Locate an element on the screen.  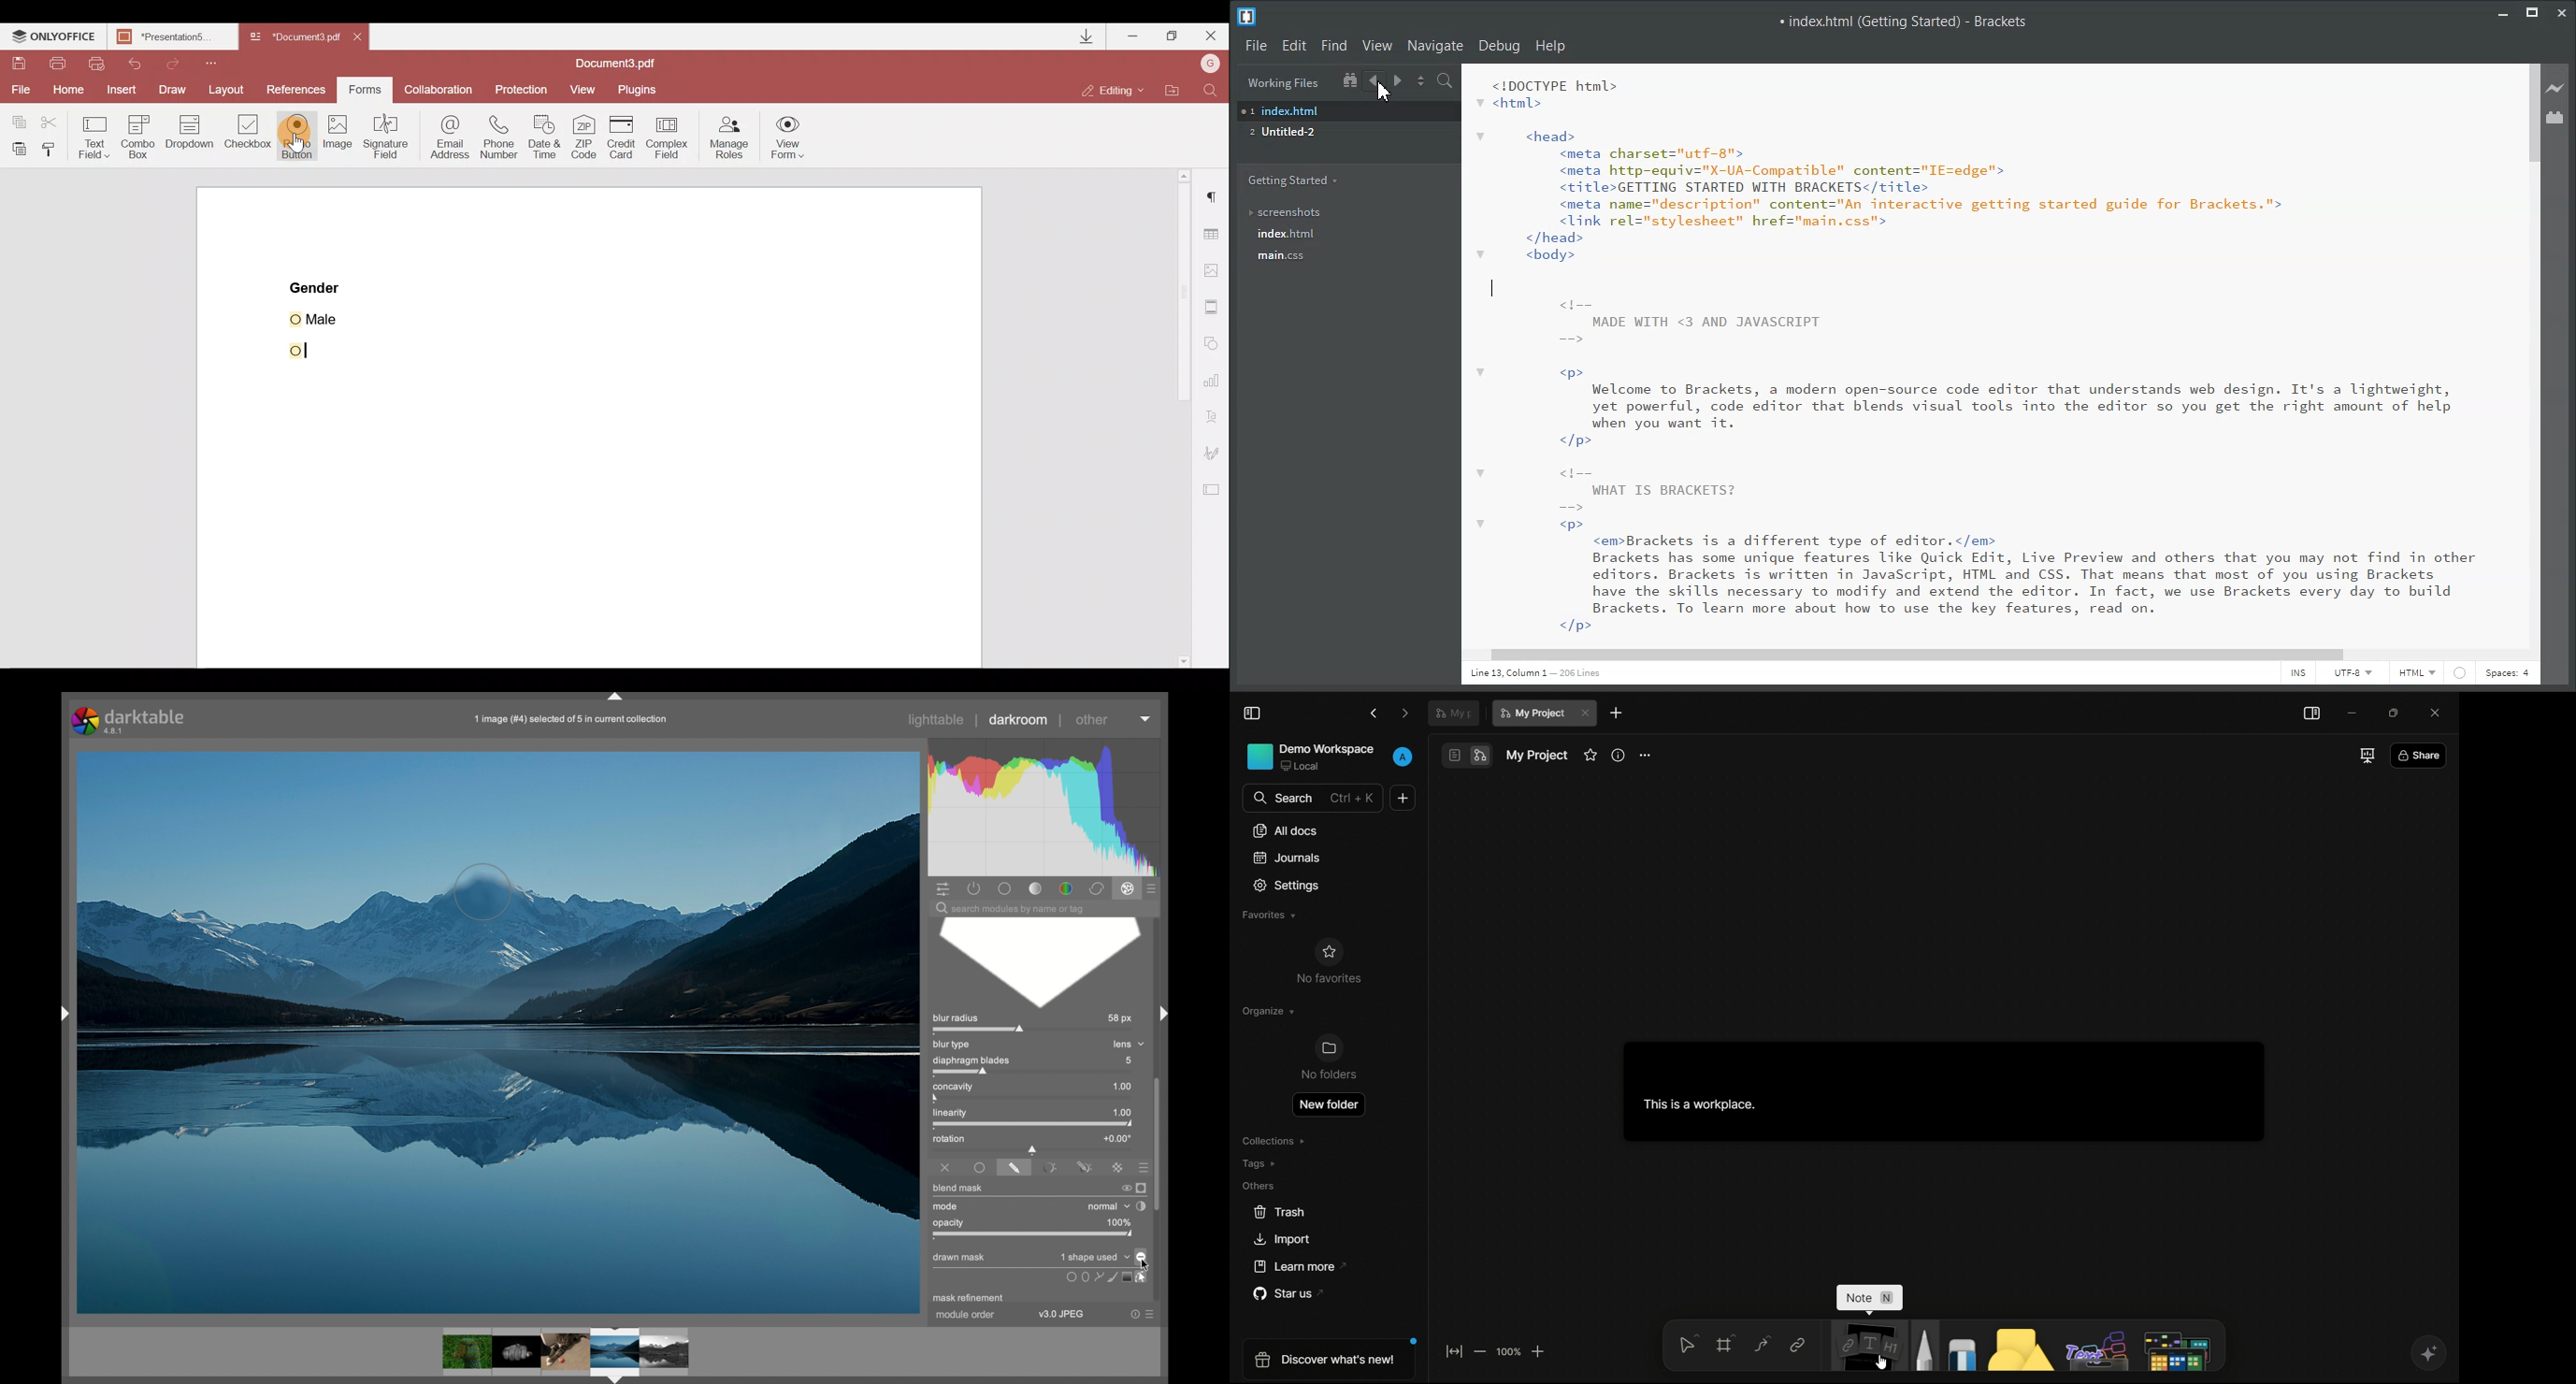
drawn mask is located at coordinates (960, 1258).